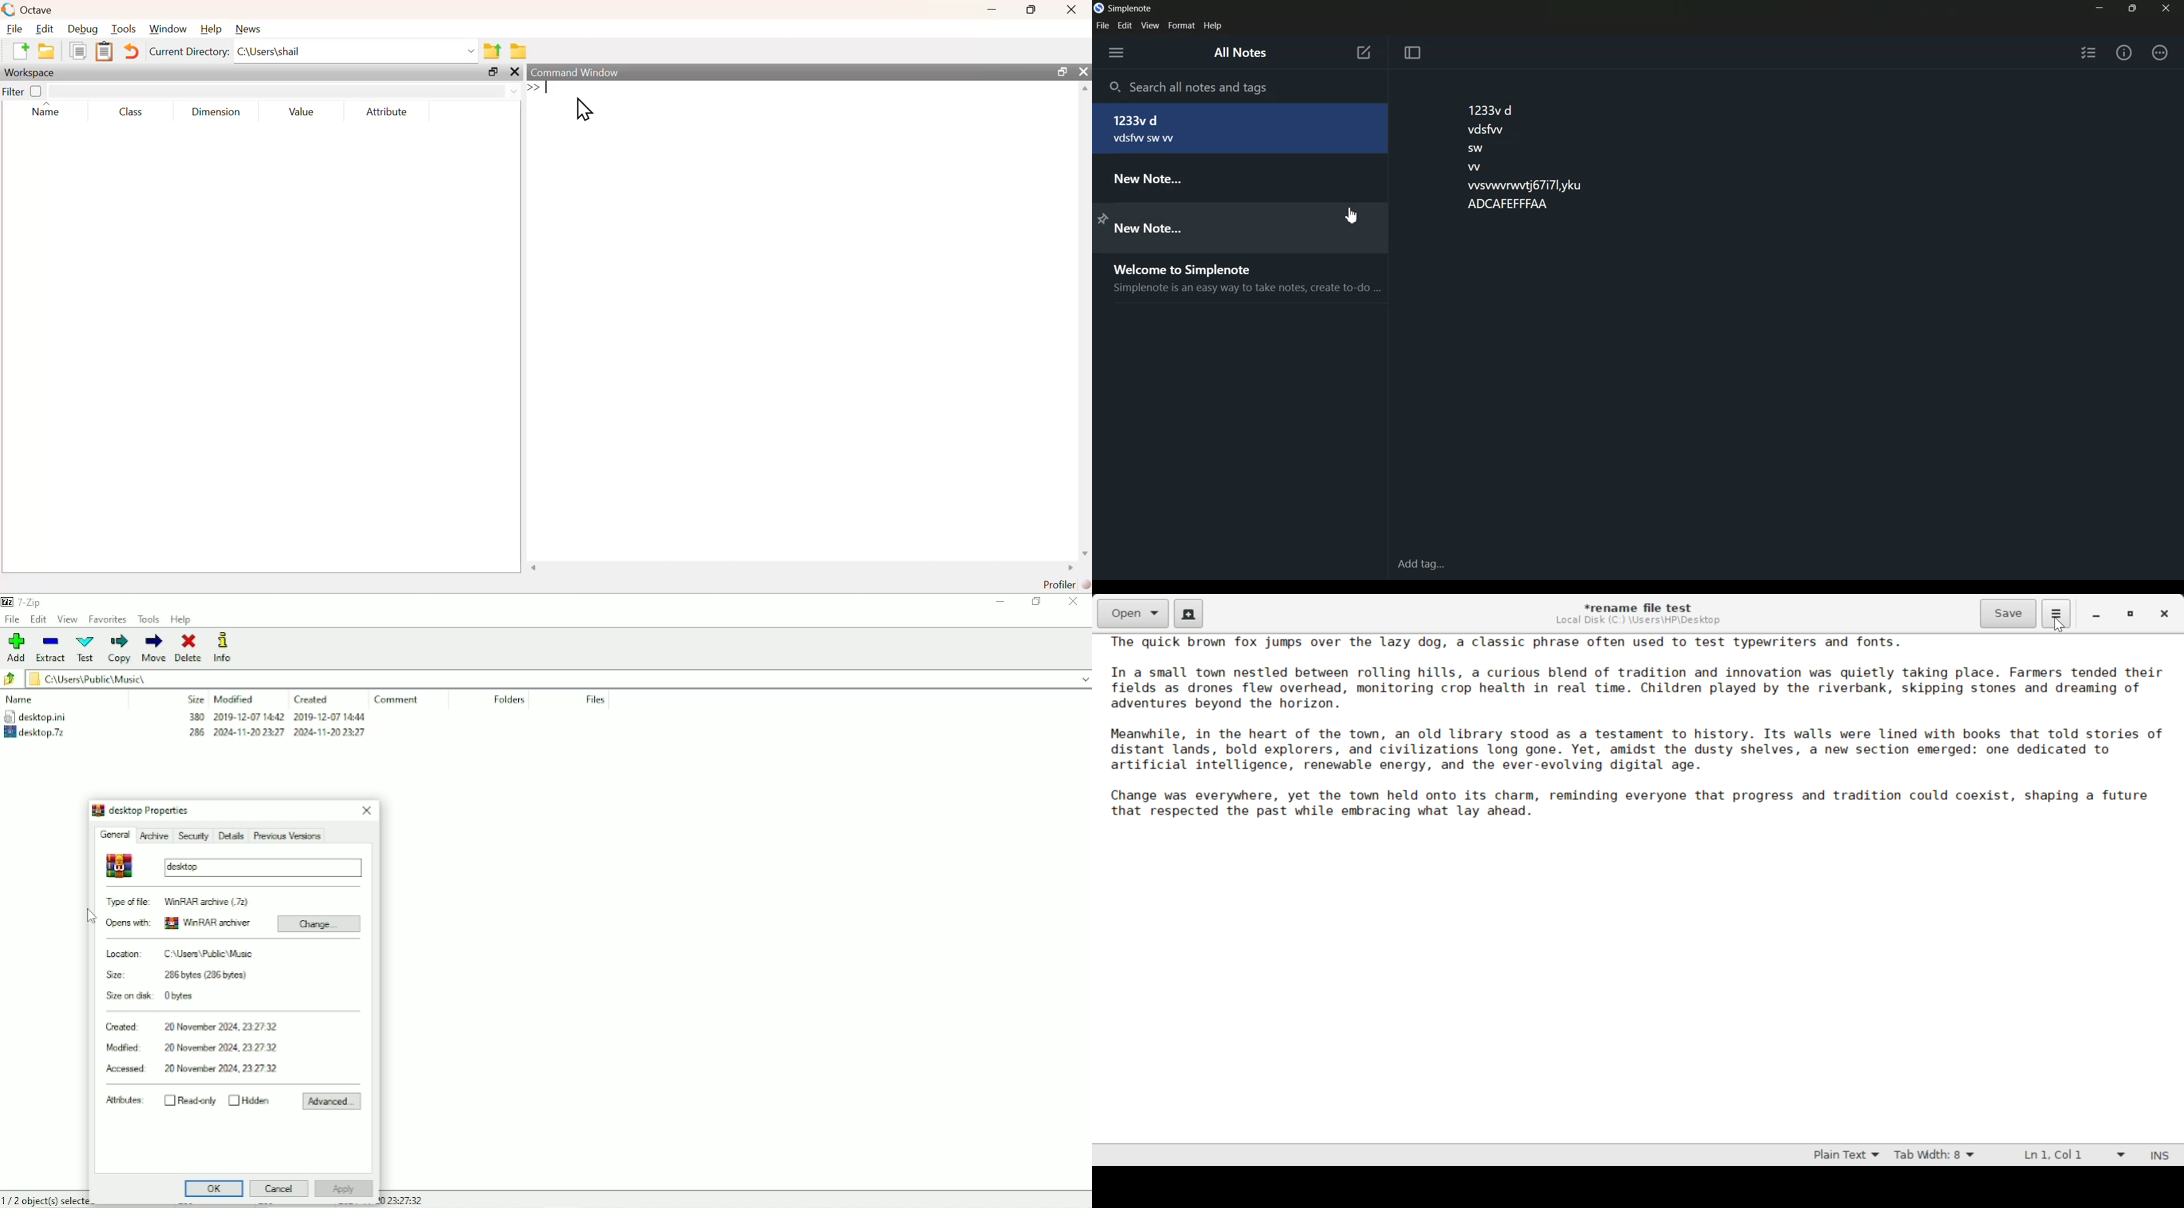 Image resolution: width=2184 pixels, height=1232 pixels. Describe the element at coordinates (192, 836) in the screenshot. I see `Security` at that location.